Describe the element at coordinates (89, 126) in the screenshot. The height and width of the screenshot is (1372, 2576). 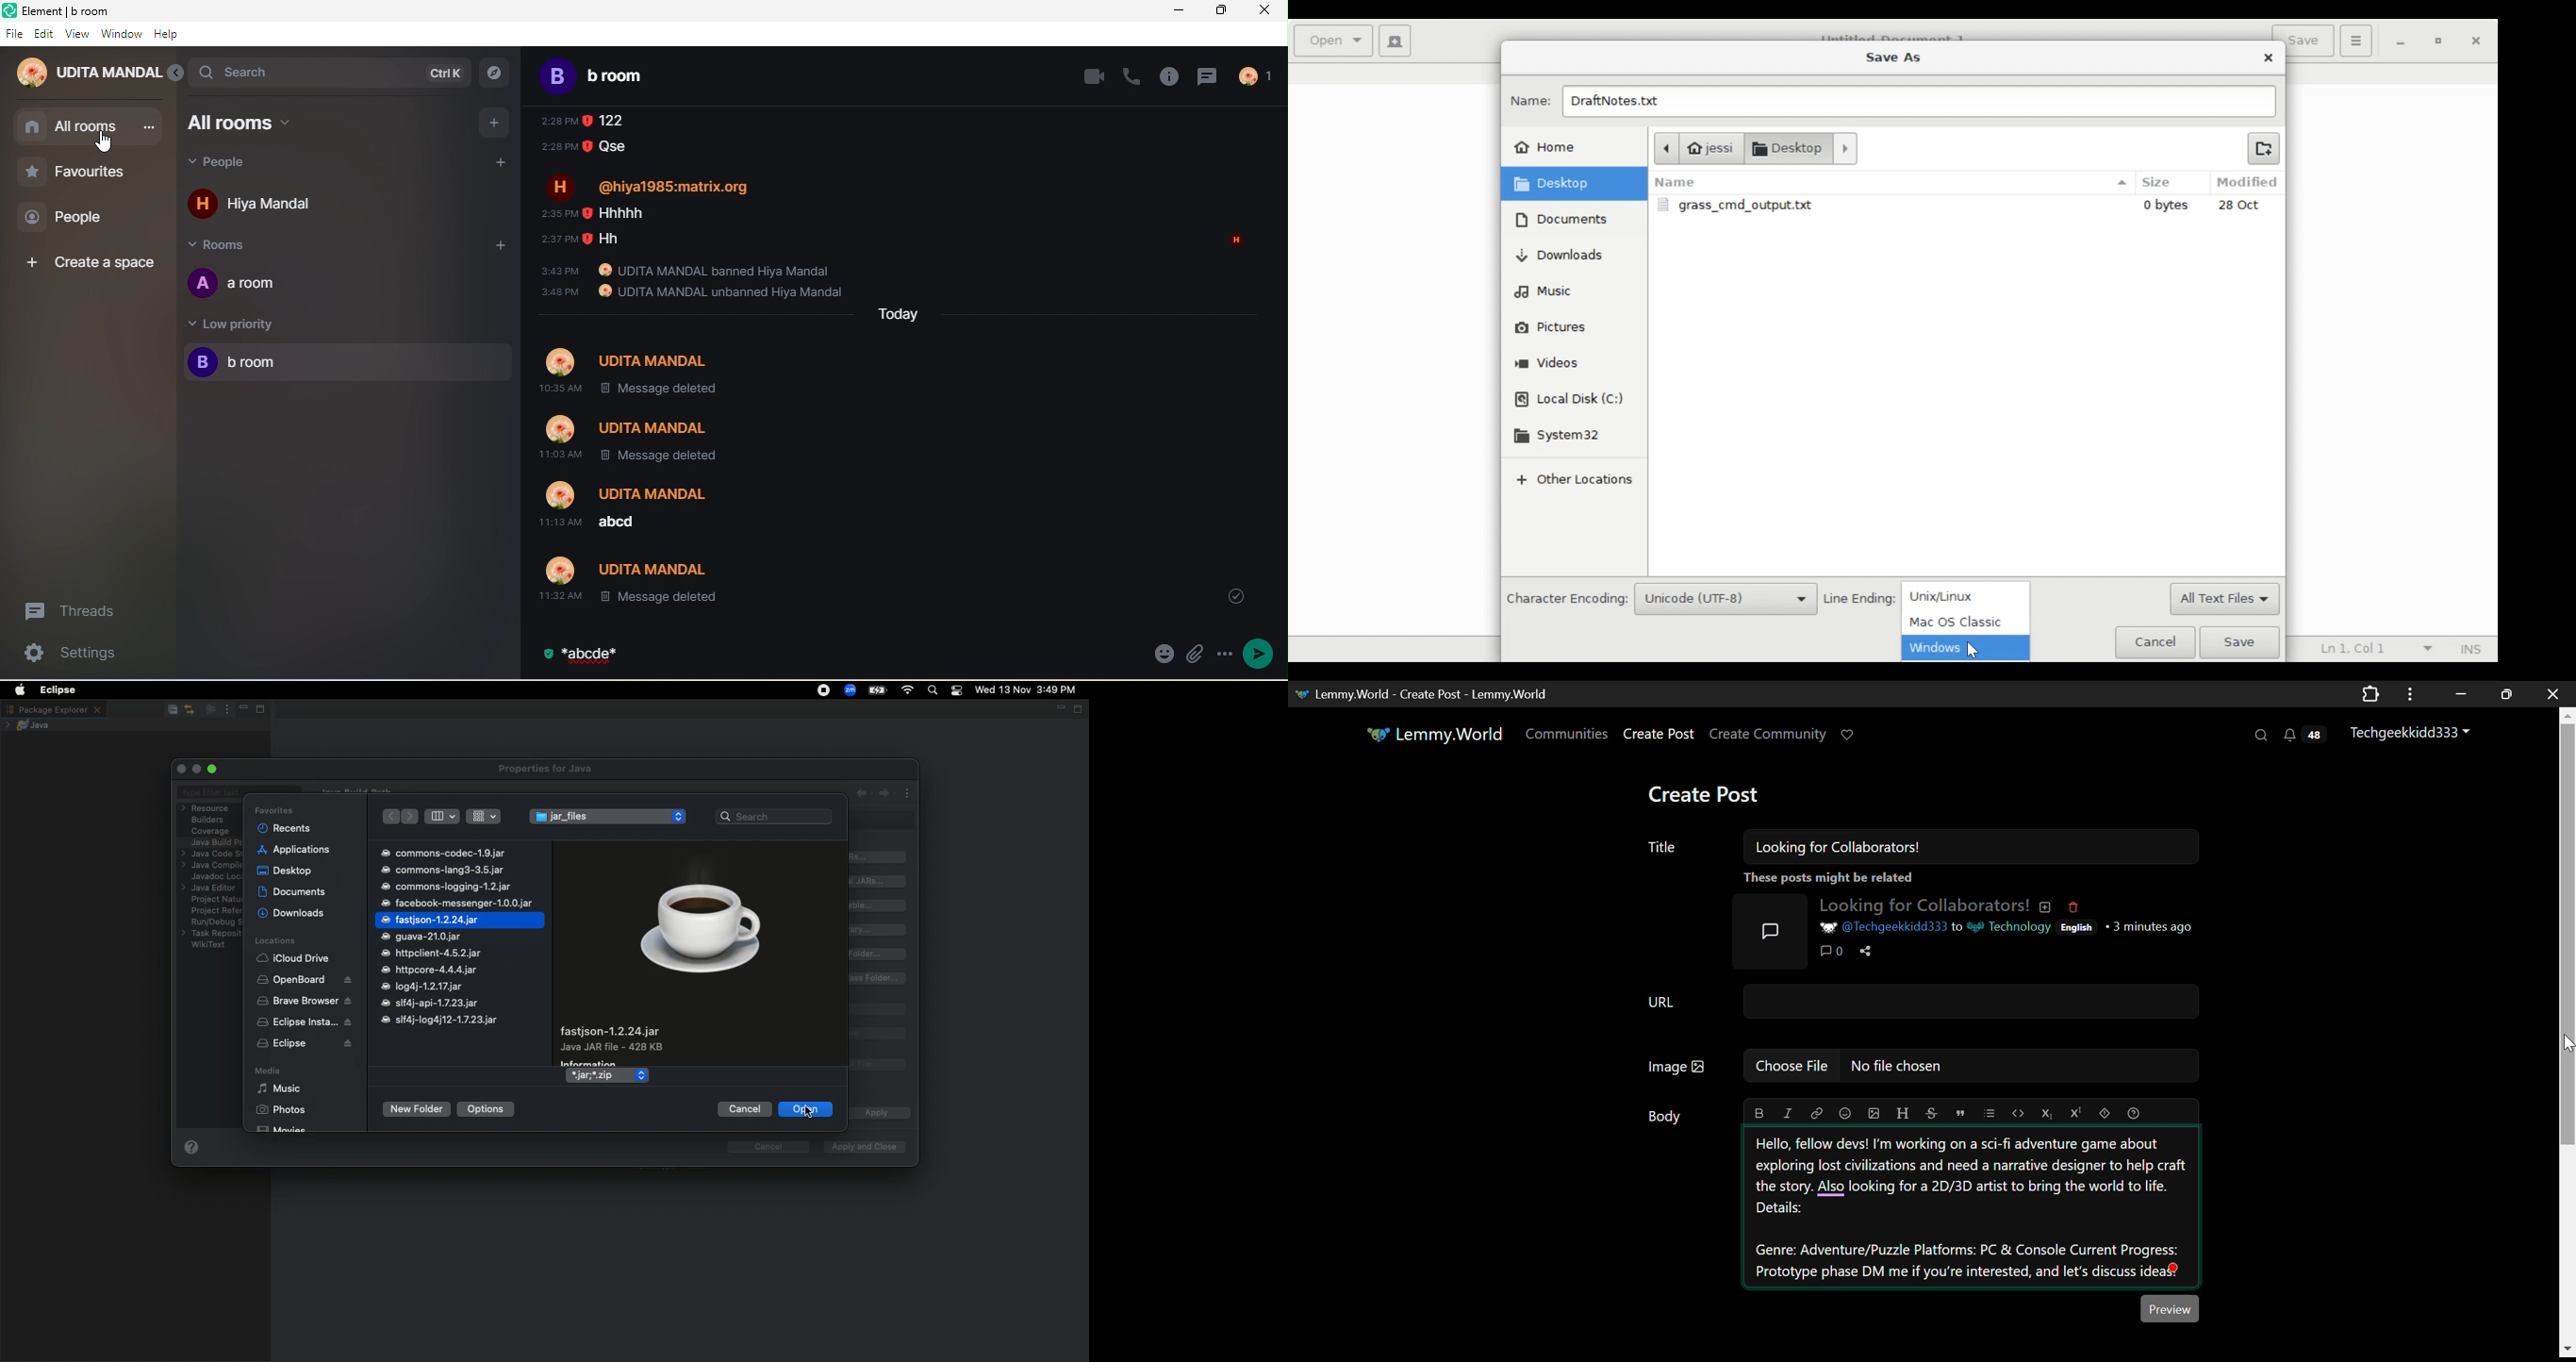
I see `all rooms` at that location.